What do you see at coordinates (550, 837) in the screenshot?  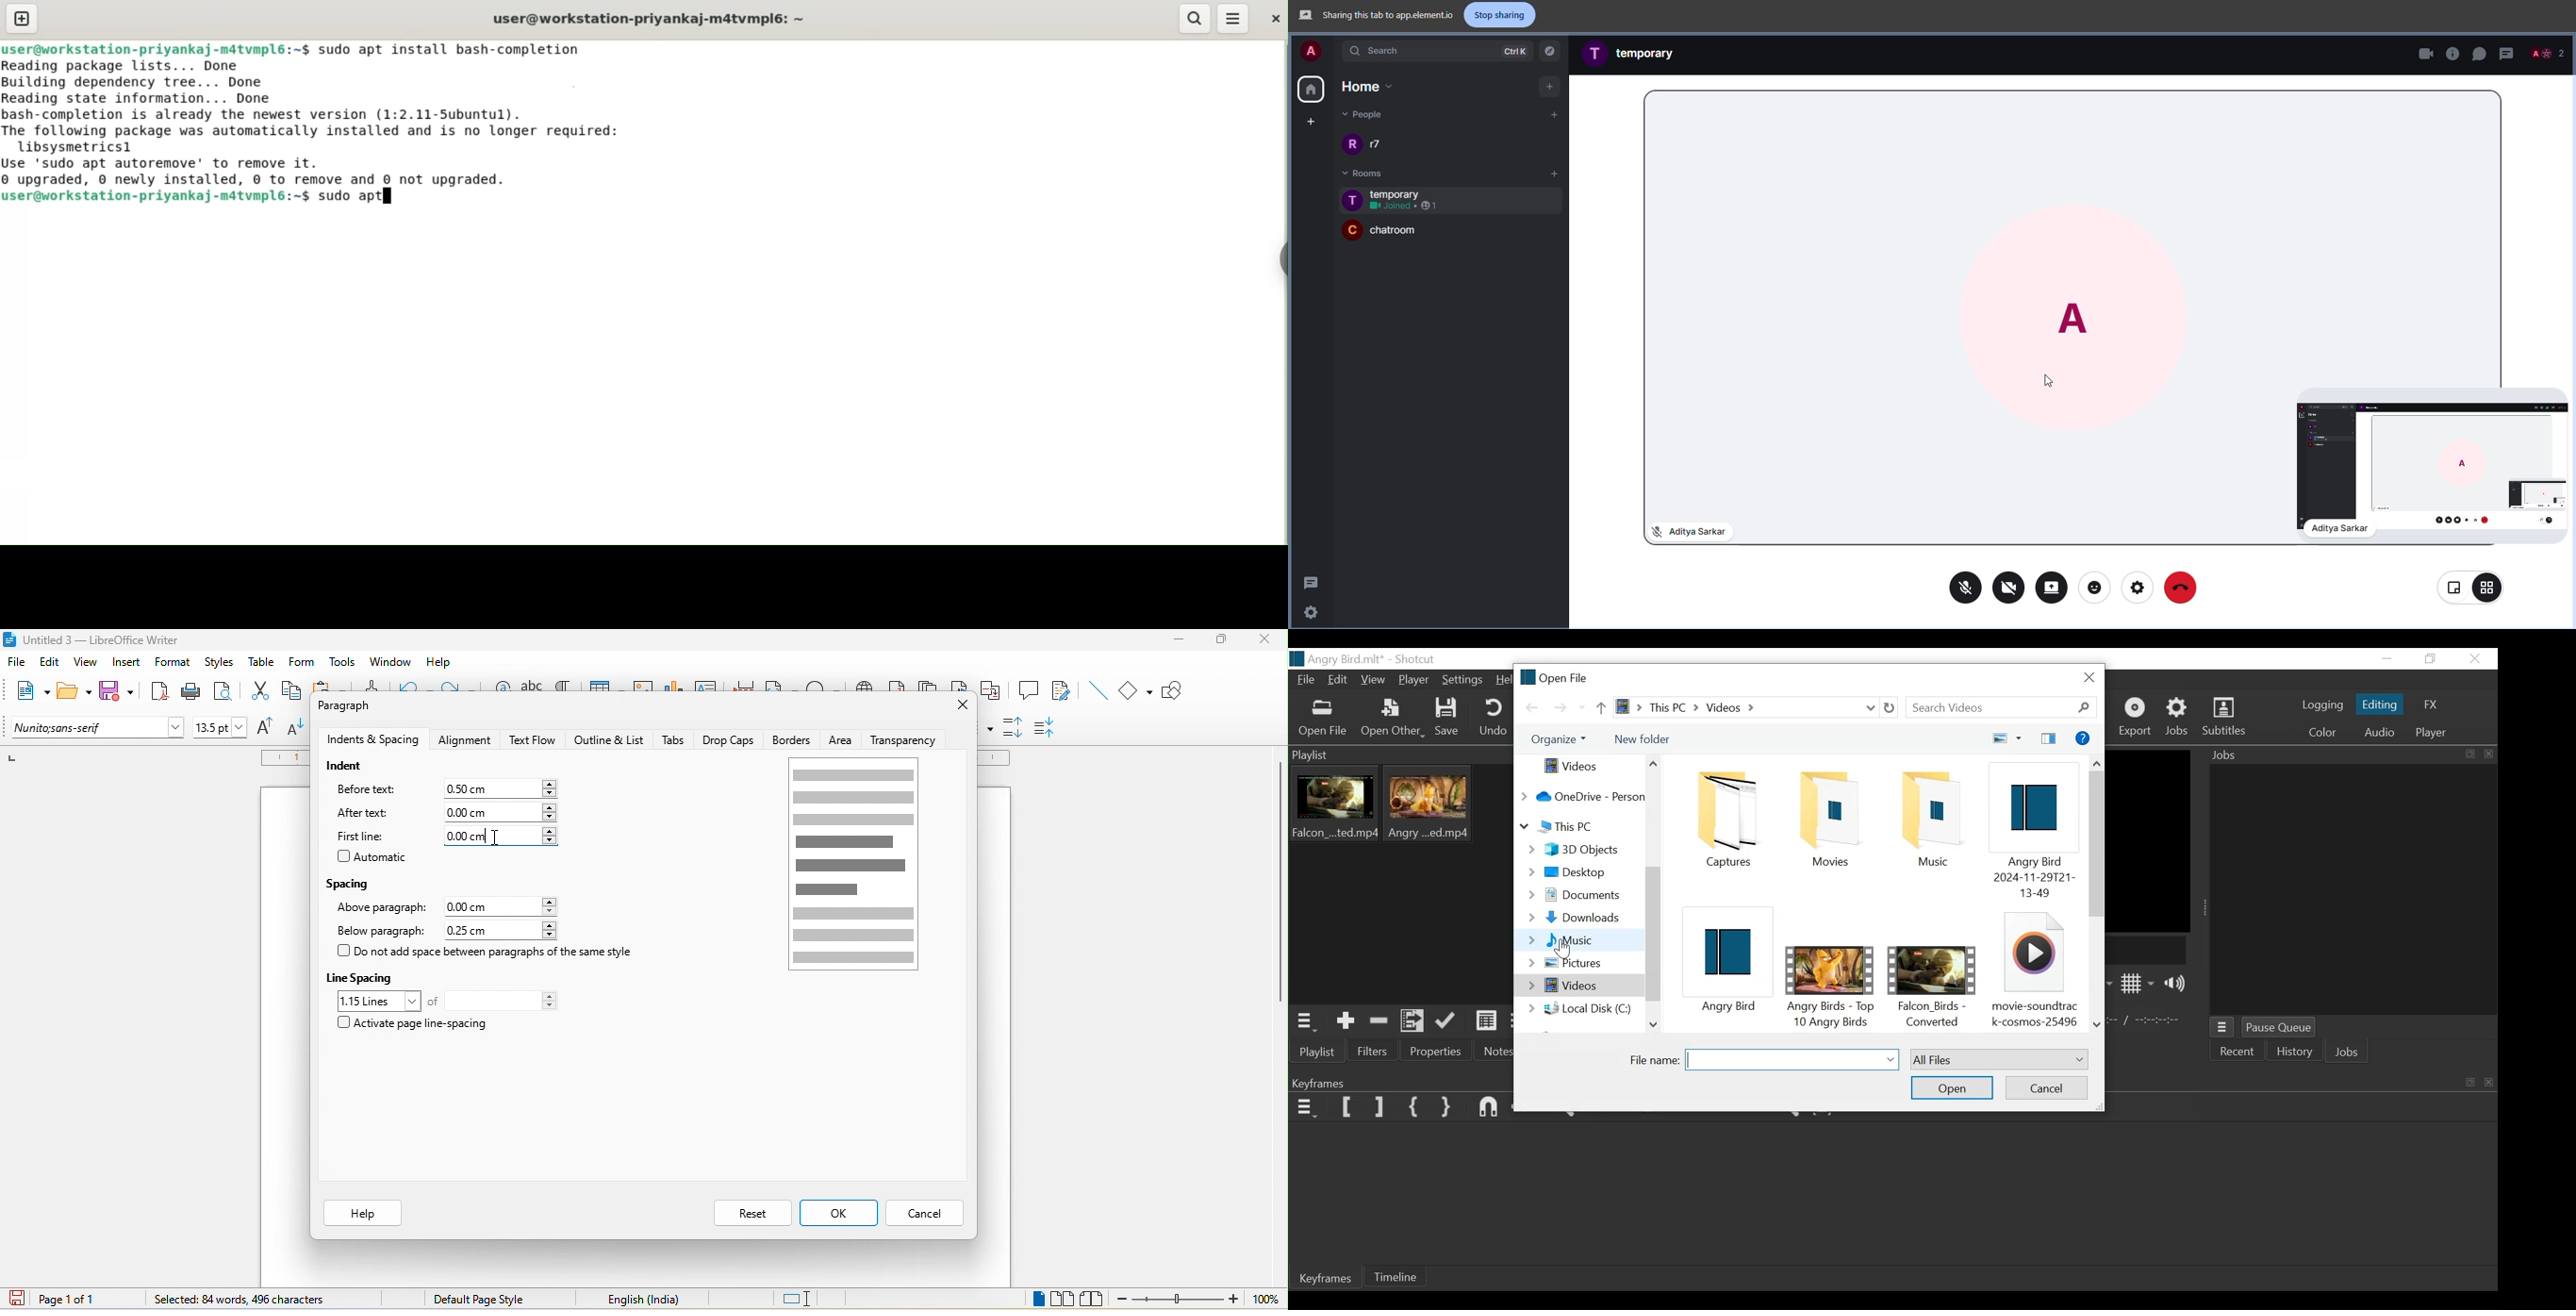 I see `increase or decrease` at bounding box center [550, 837].